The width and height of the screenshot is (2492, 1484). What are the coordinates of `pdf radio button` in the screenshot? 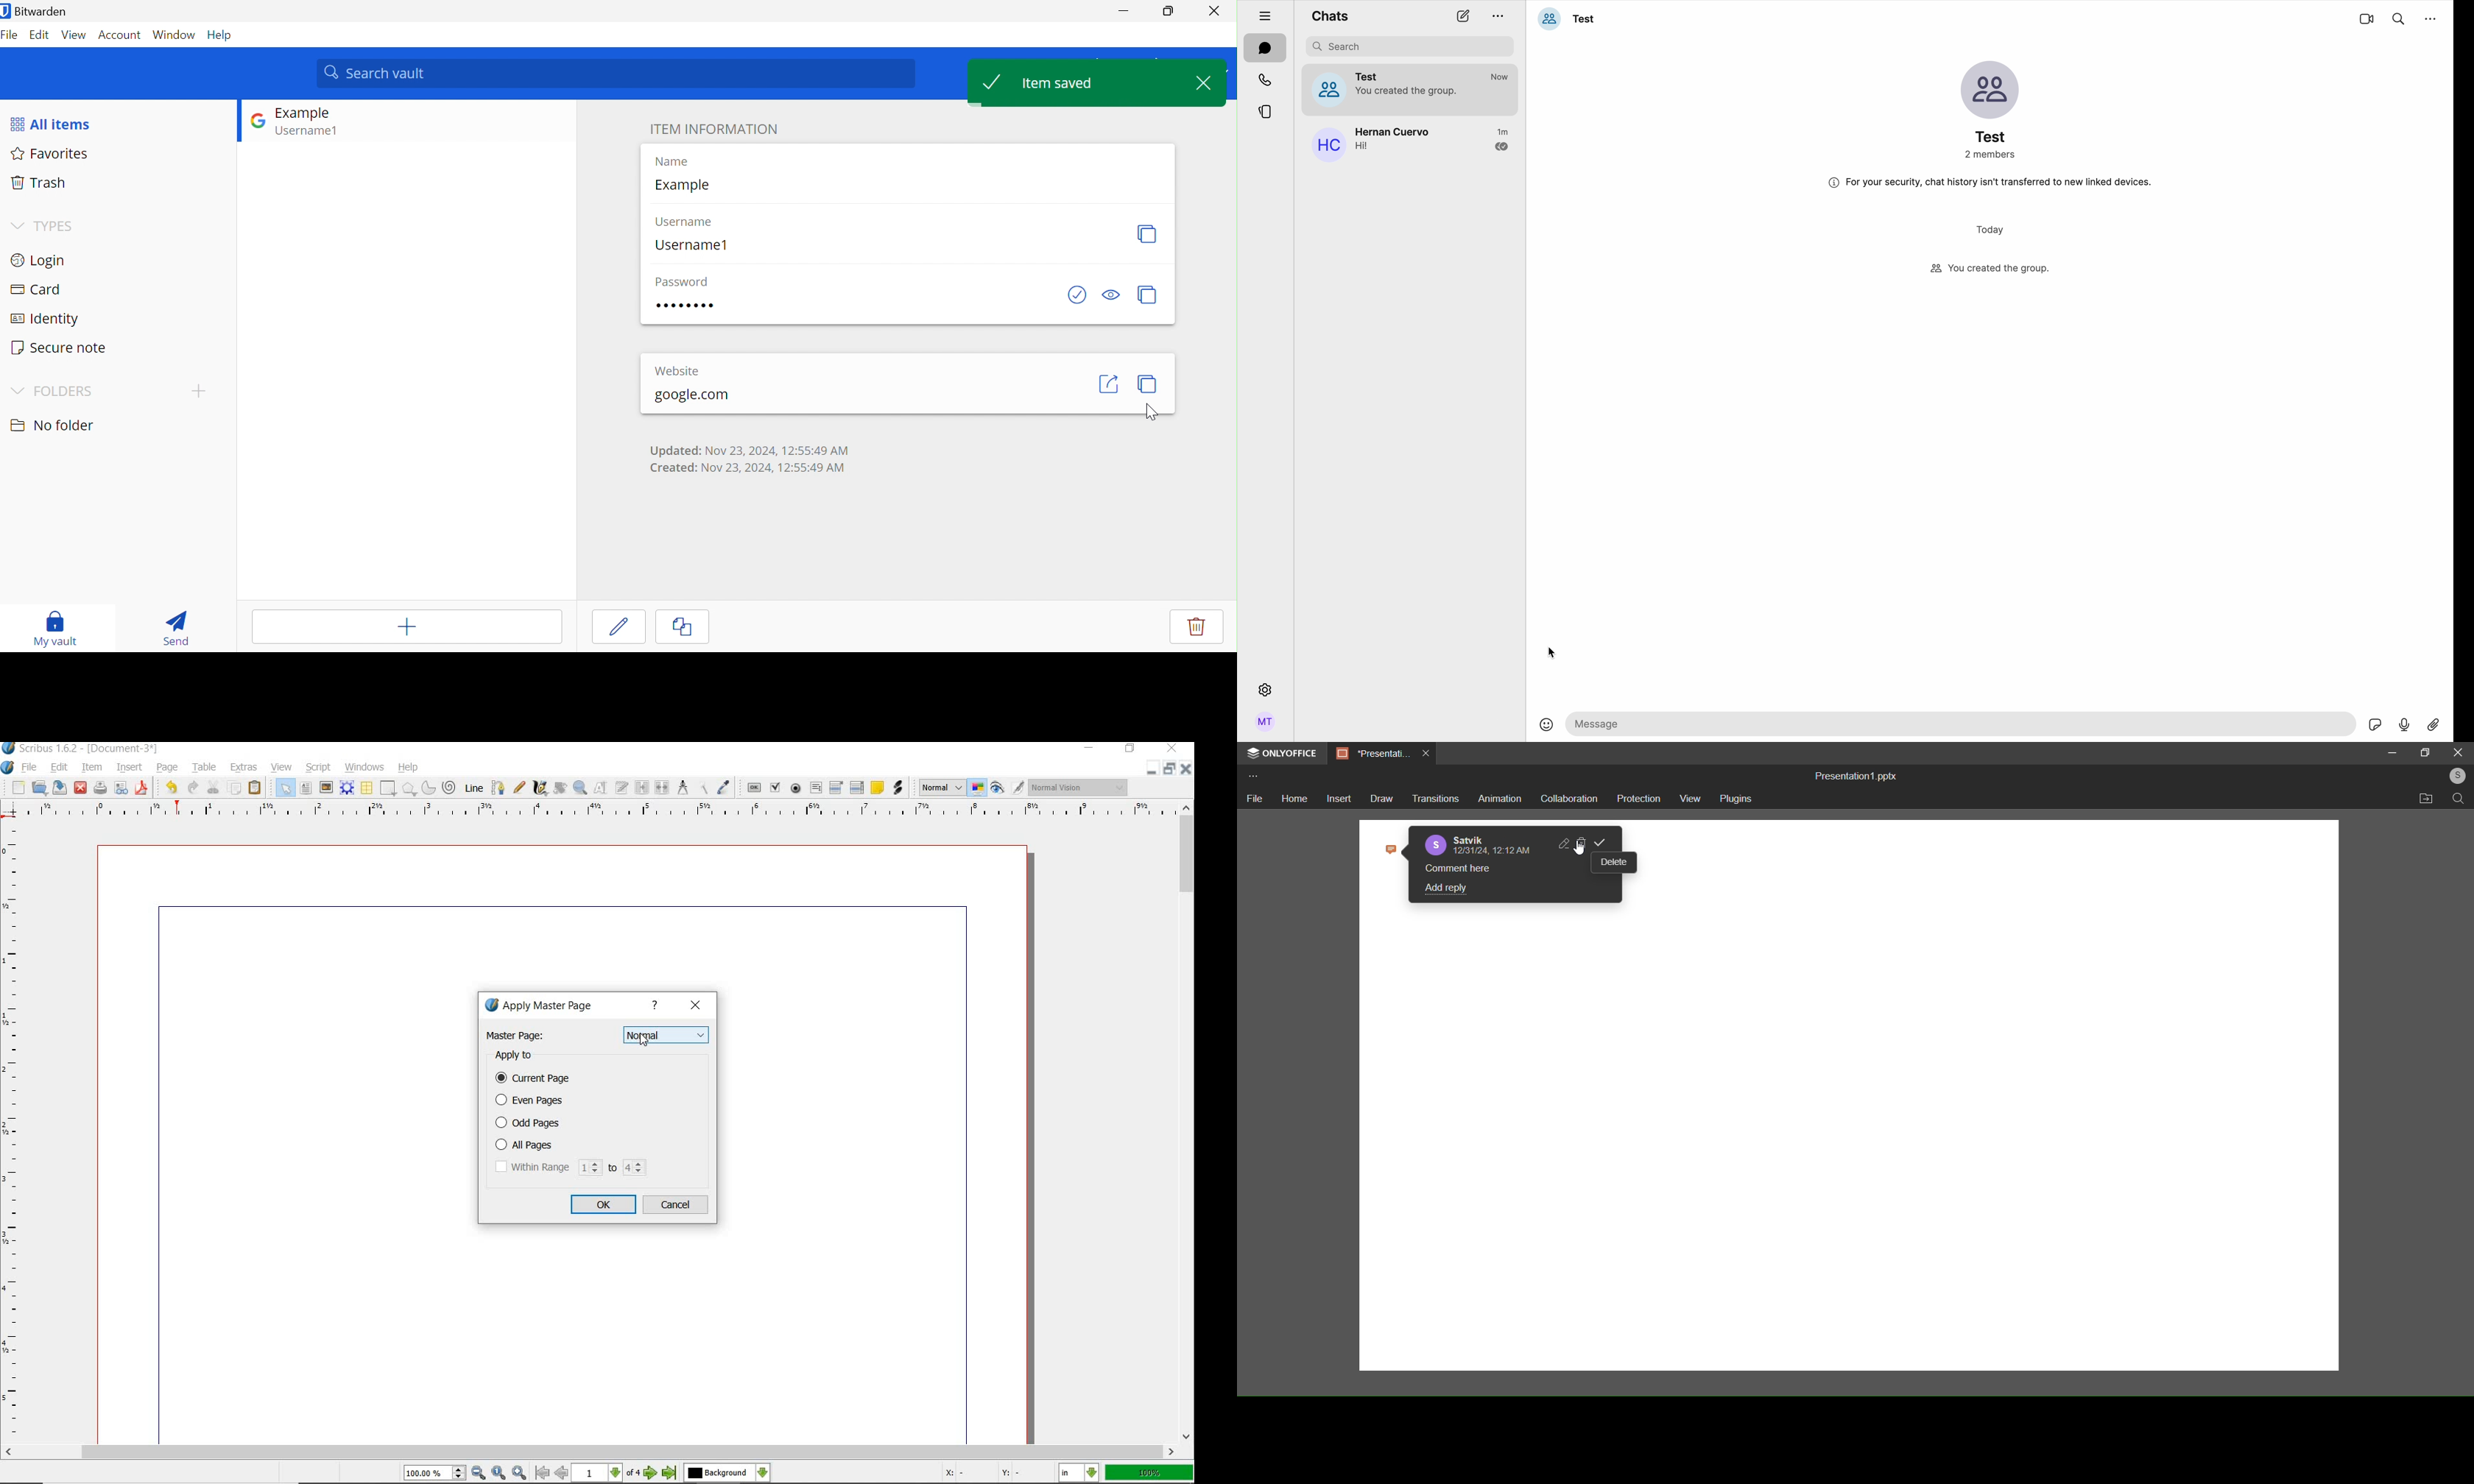 It's located at (796, 788).